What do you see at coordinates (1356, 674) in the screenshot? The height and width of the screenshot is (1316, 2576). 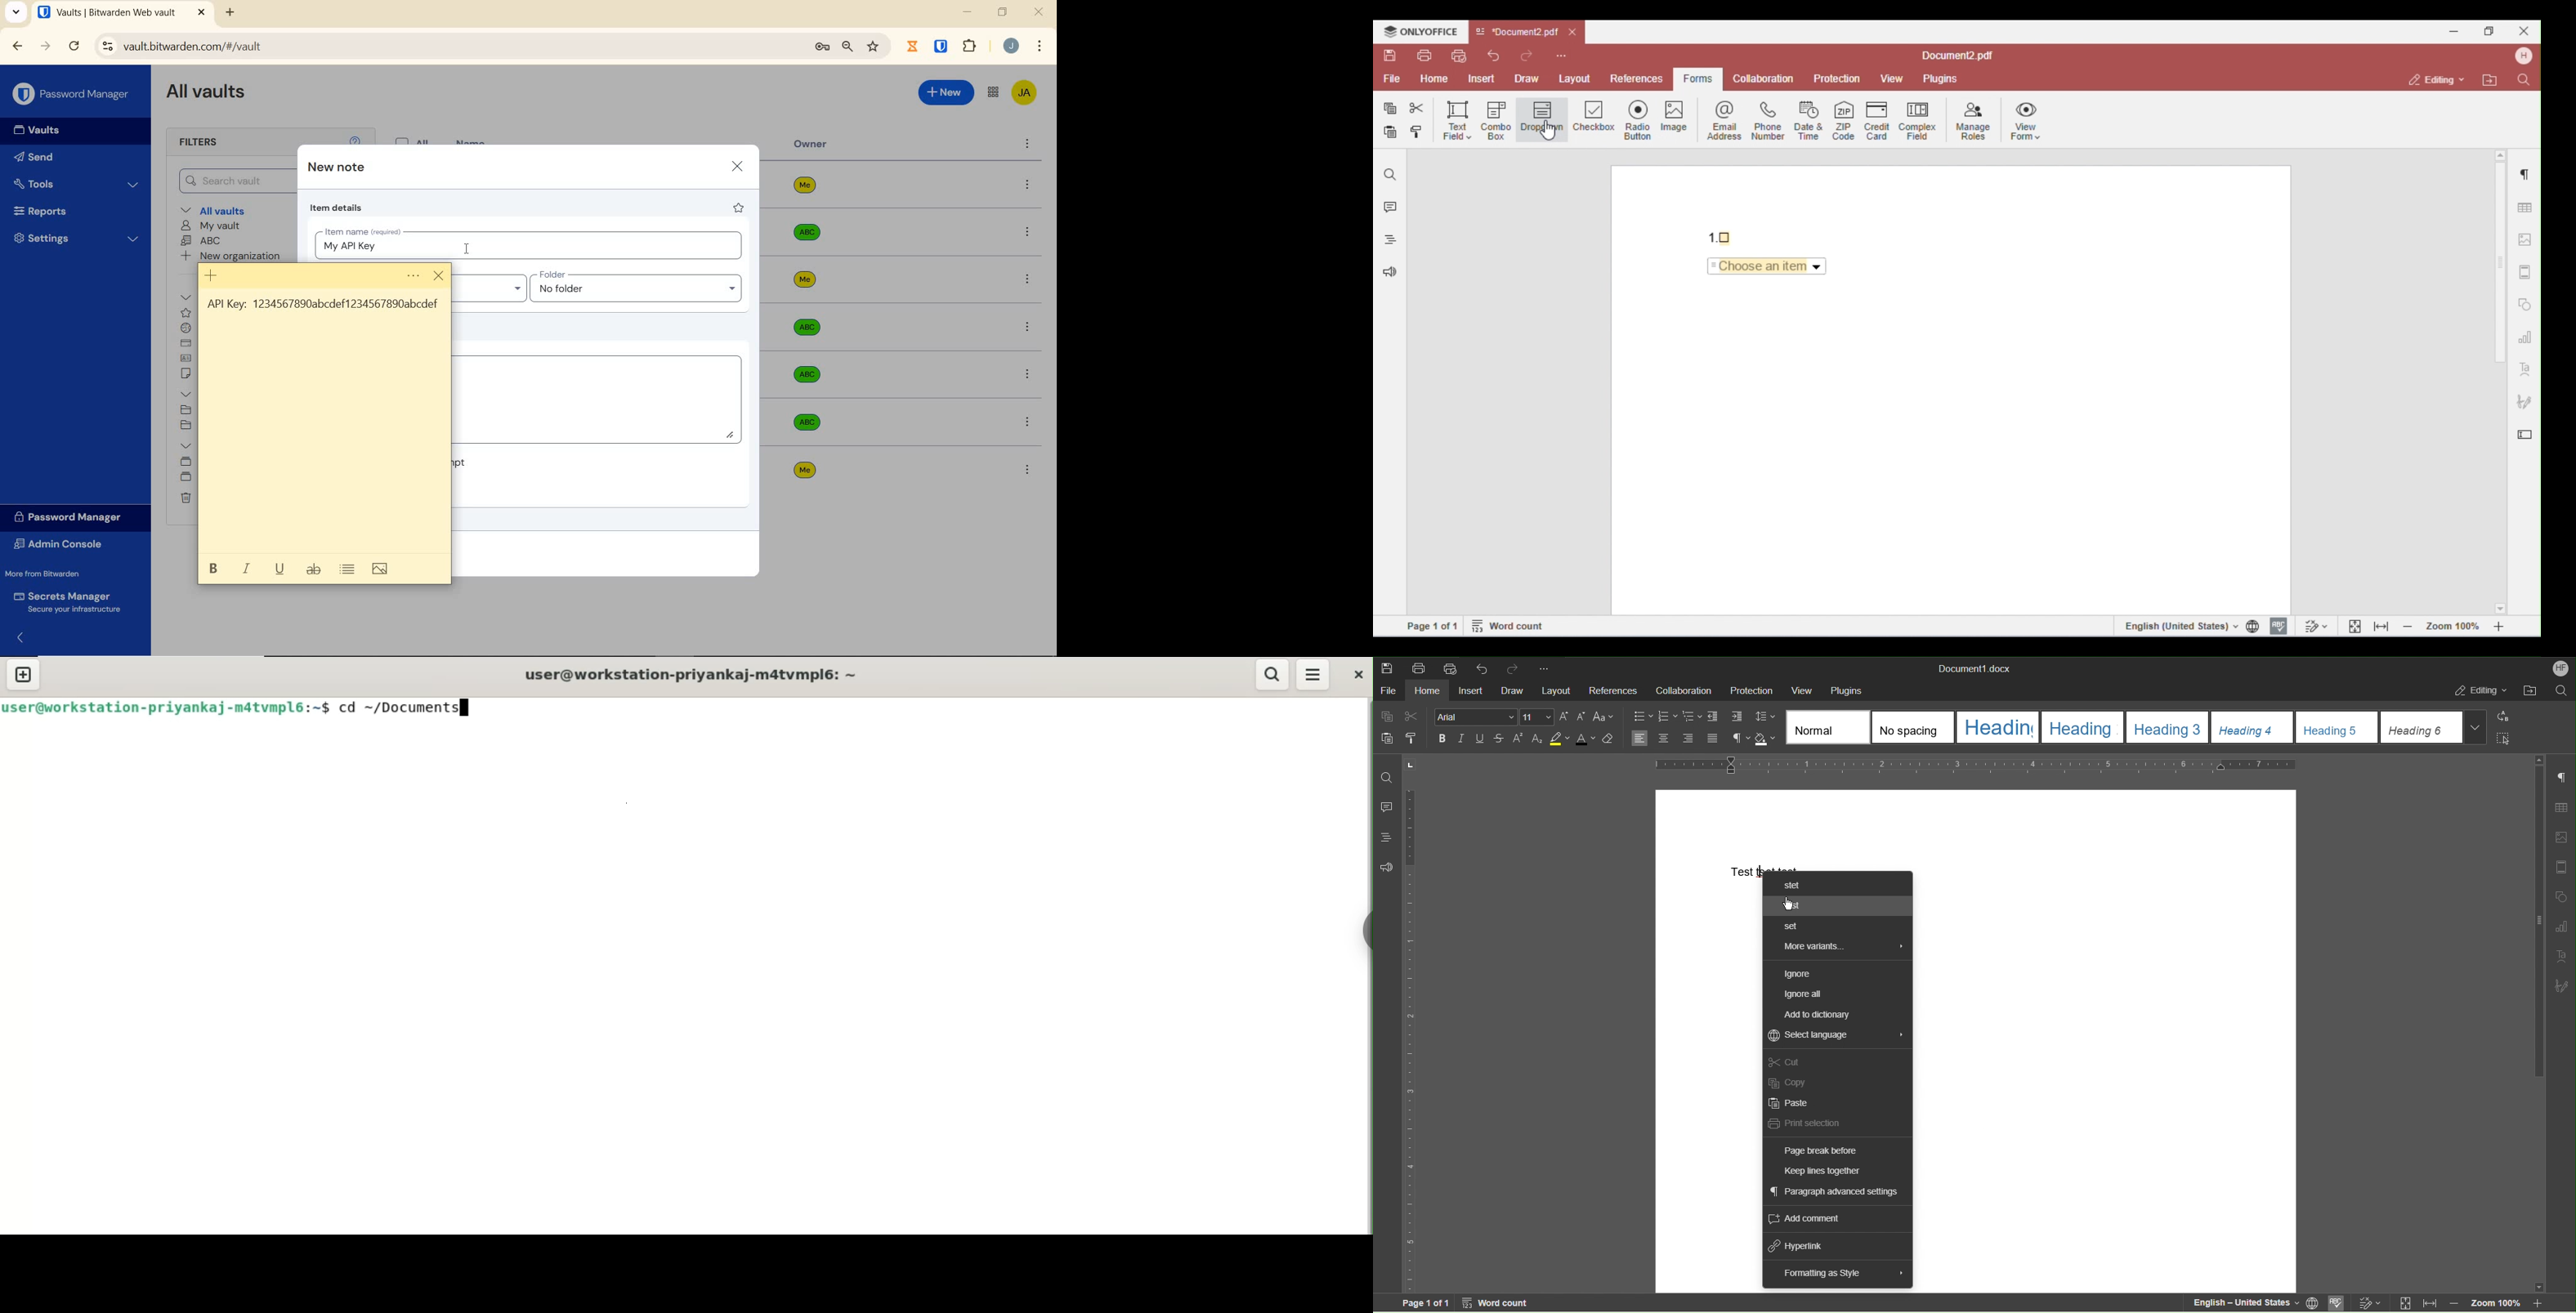 I see `close` at bounding box center [1356, 674].